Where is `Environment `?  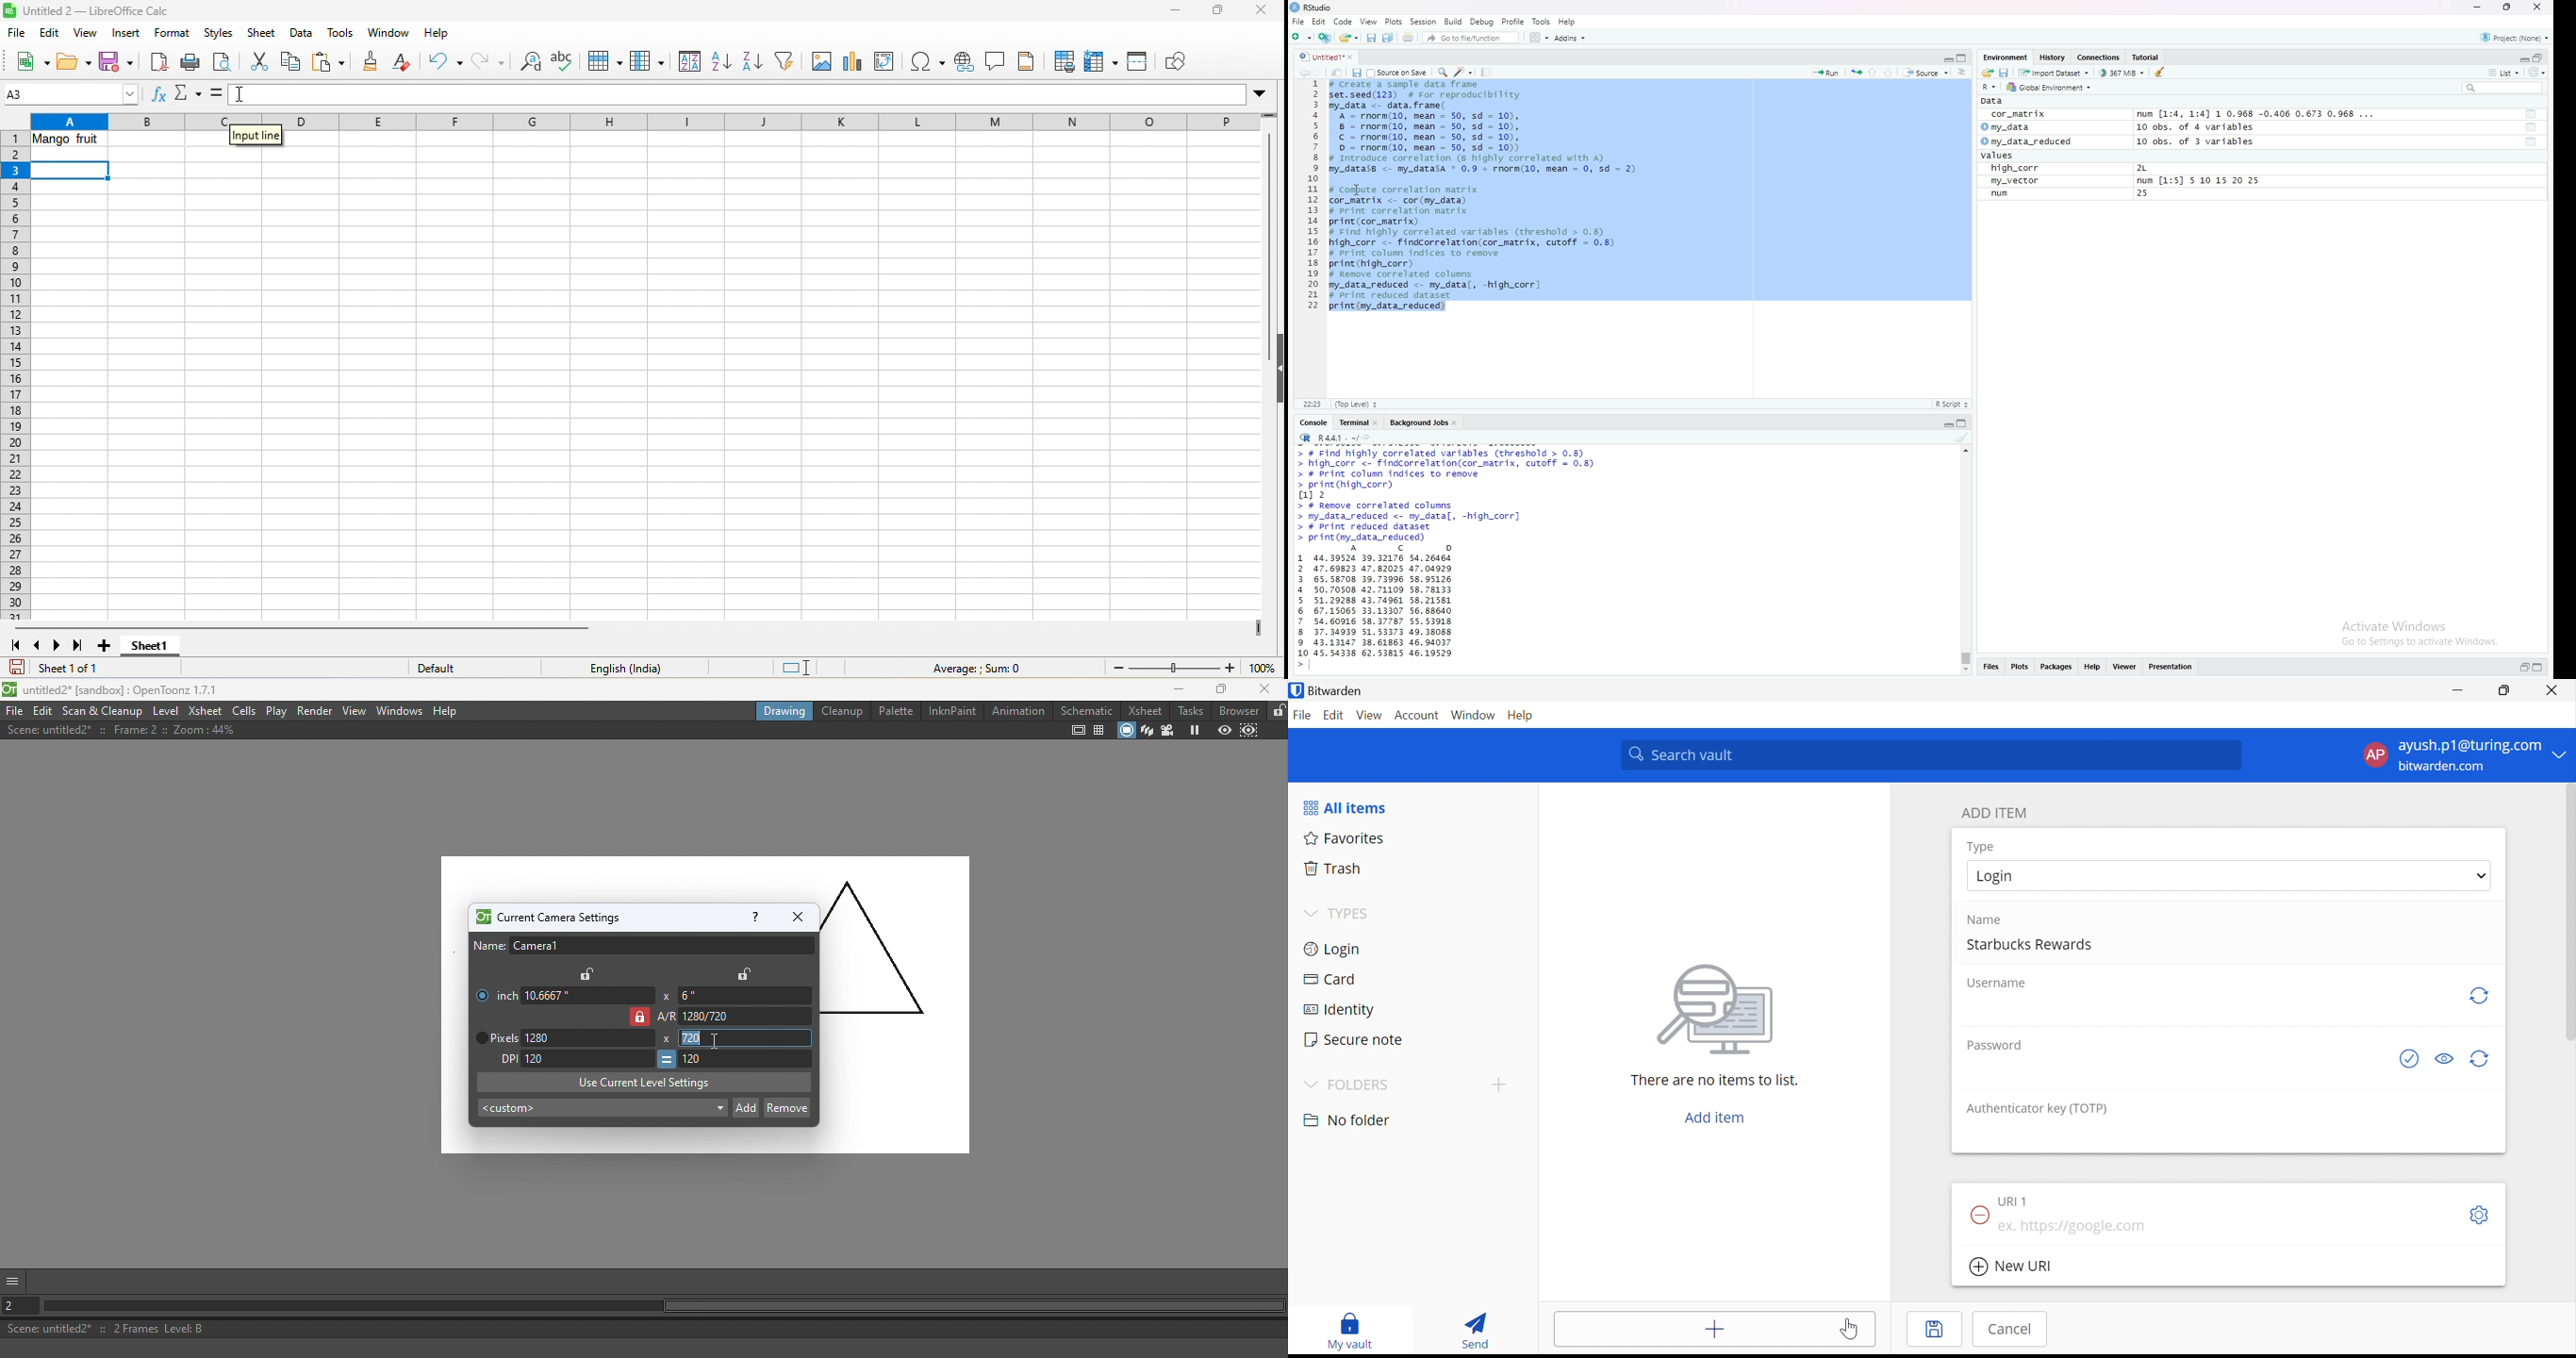 Environment  is located at coordinates (2006, 57).